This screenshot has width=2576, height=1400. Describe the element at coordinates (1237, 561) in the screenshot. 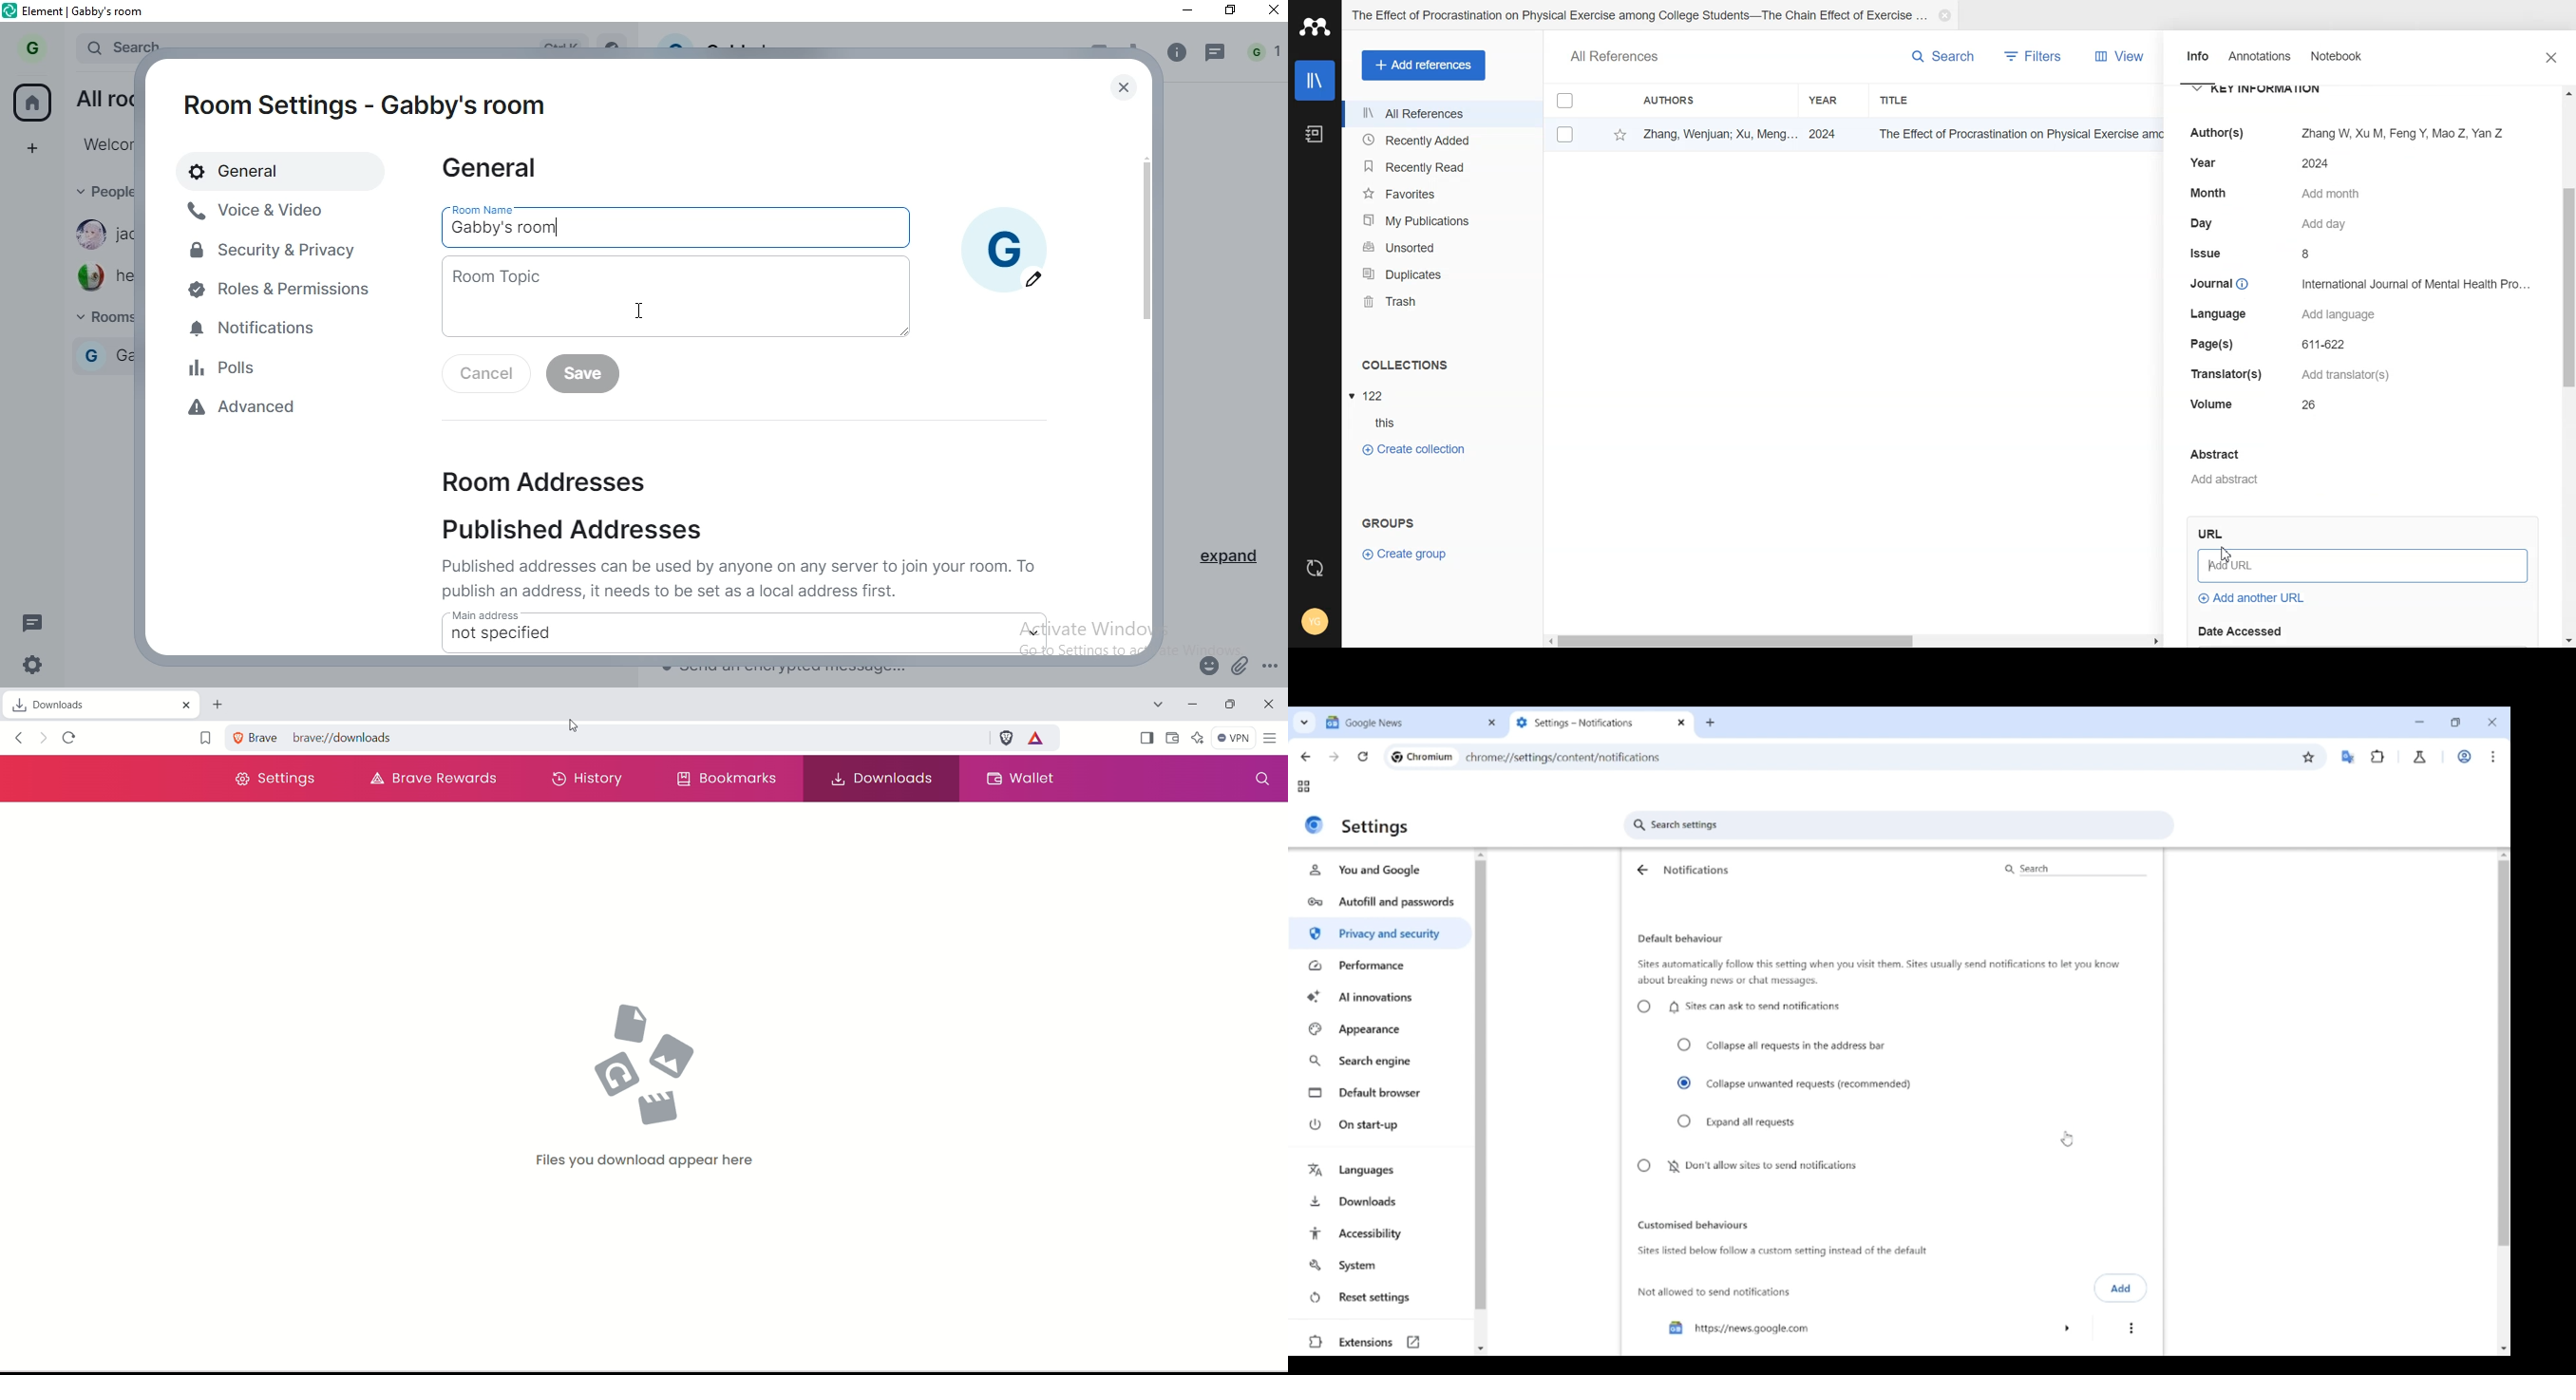

I see `expand` at that location.